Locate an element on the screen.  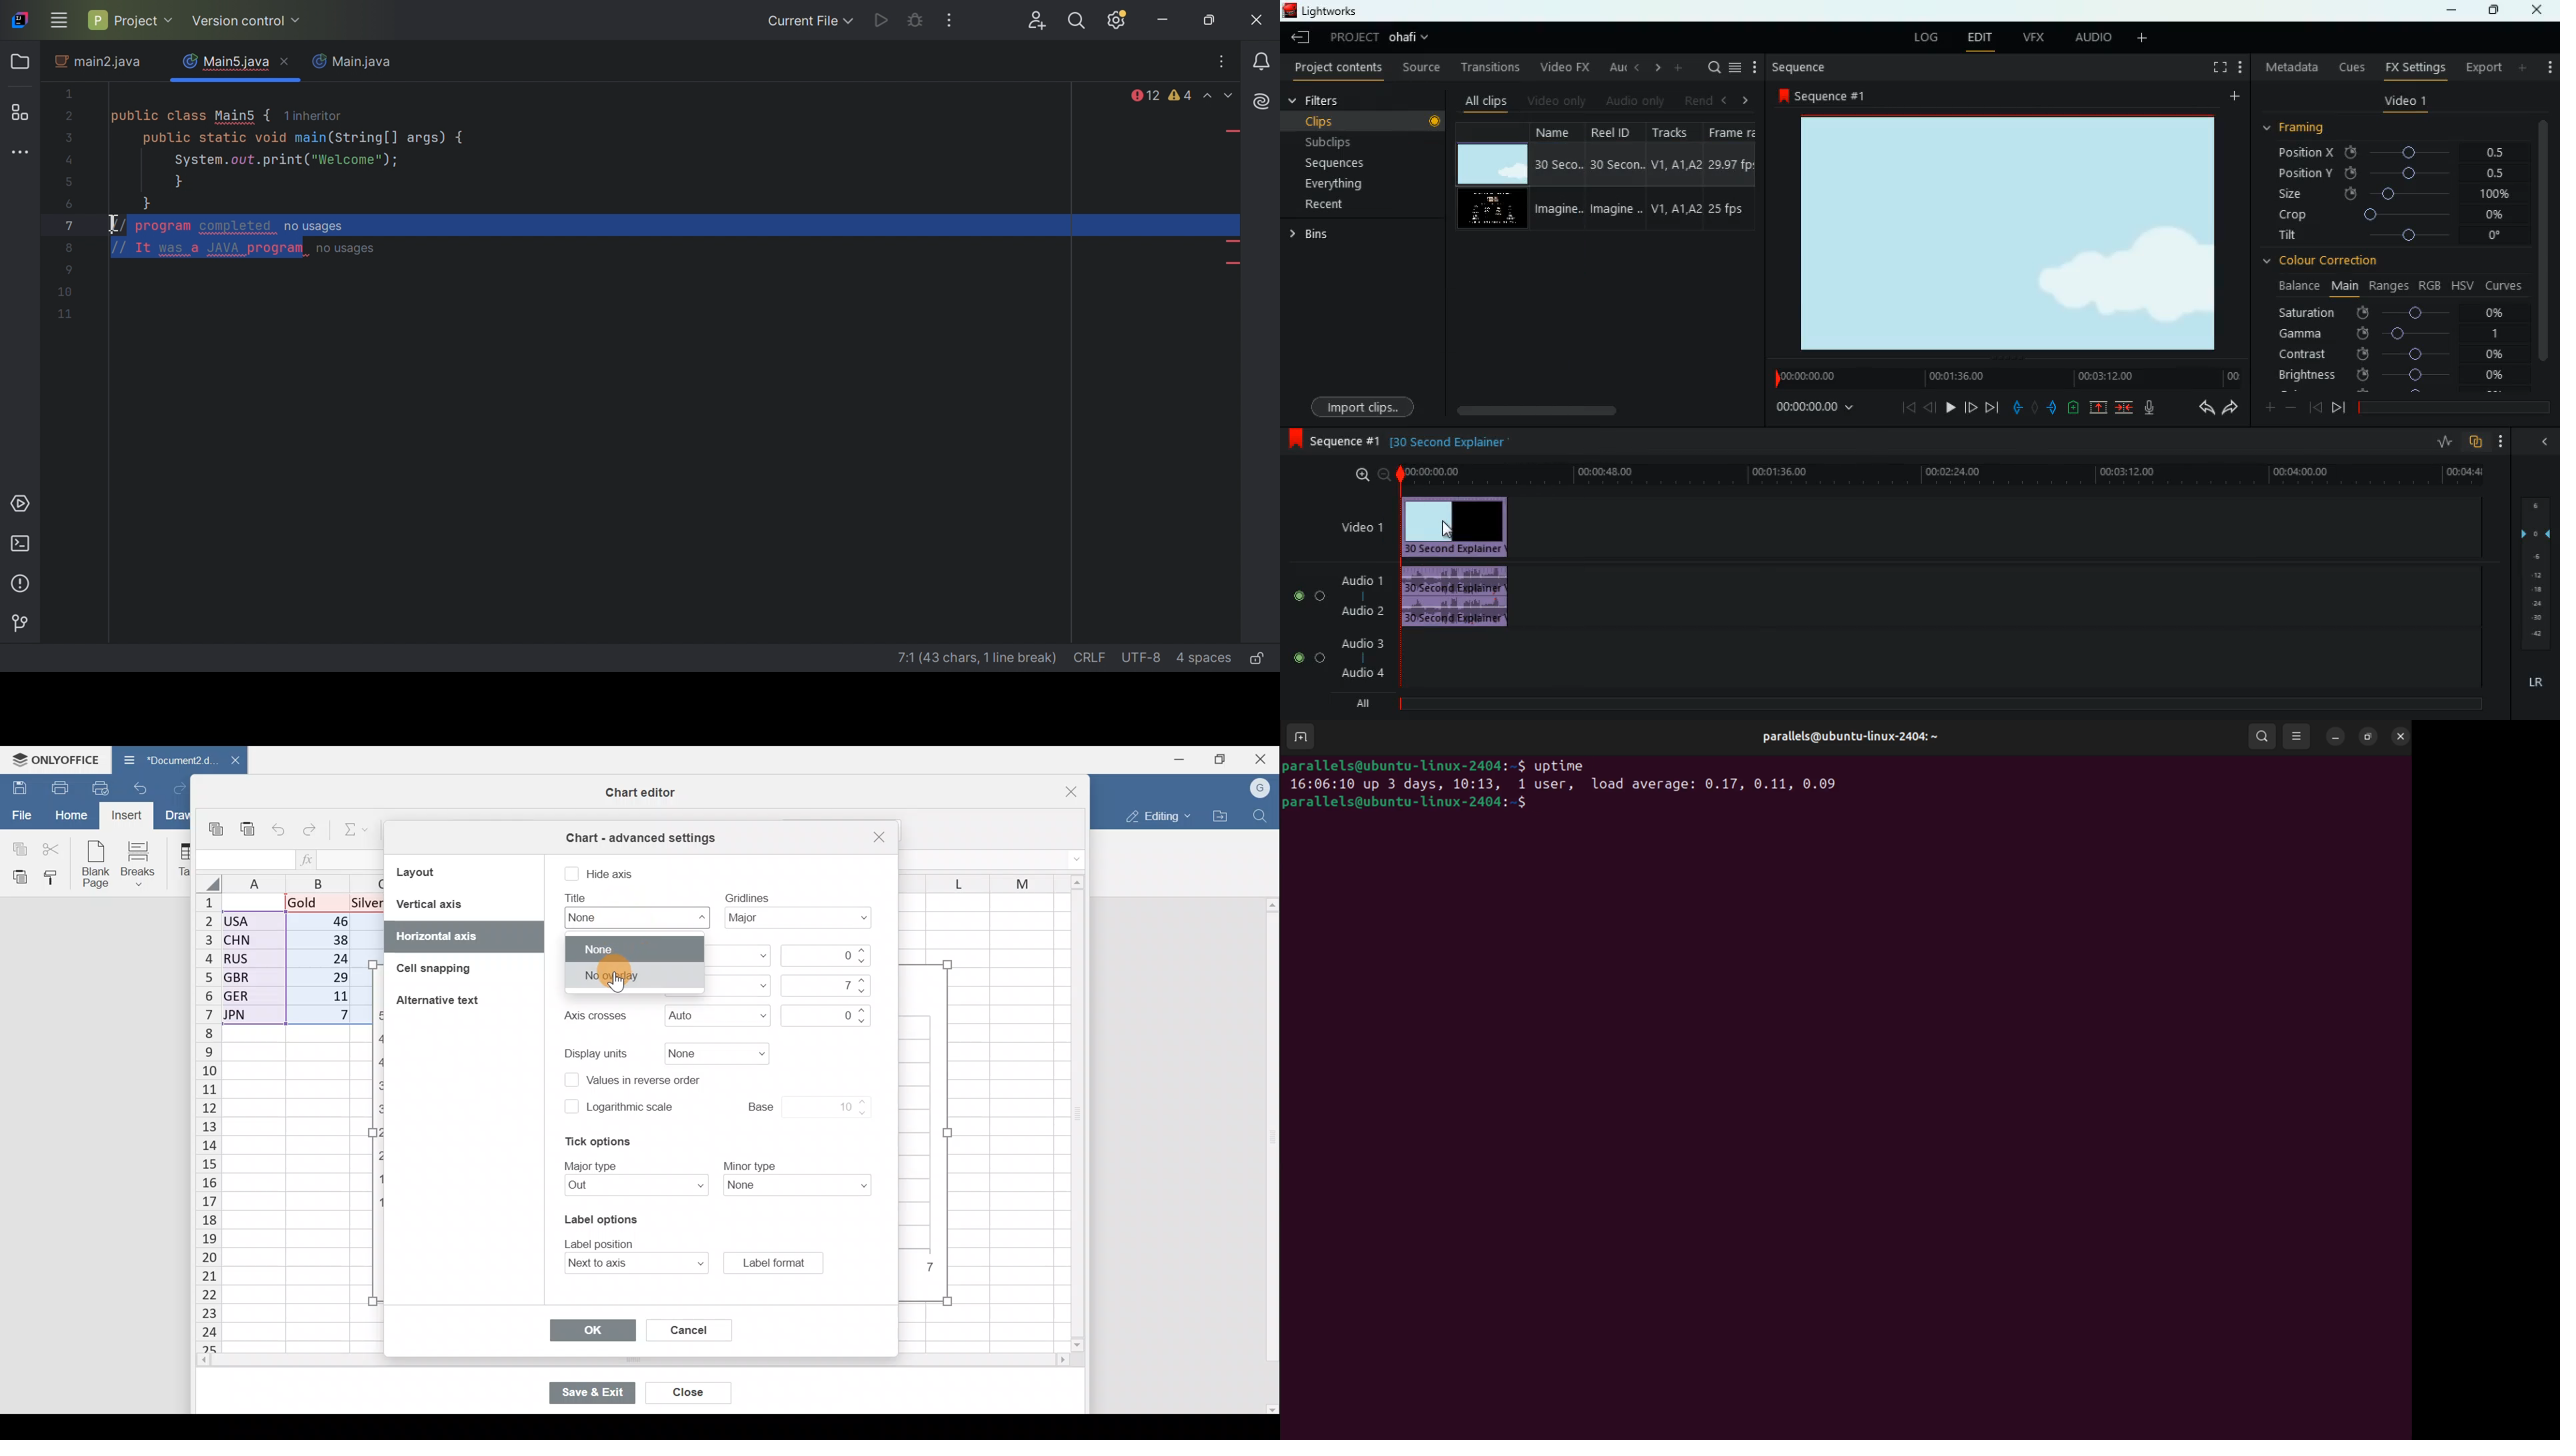
Data is located at coordinates (291, 963).